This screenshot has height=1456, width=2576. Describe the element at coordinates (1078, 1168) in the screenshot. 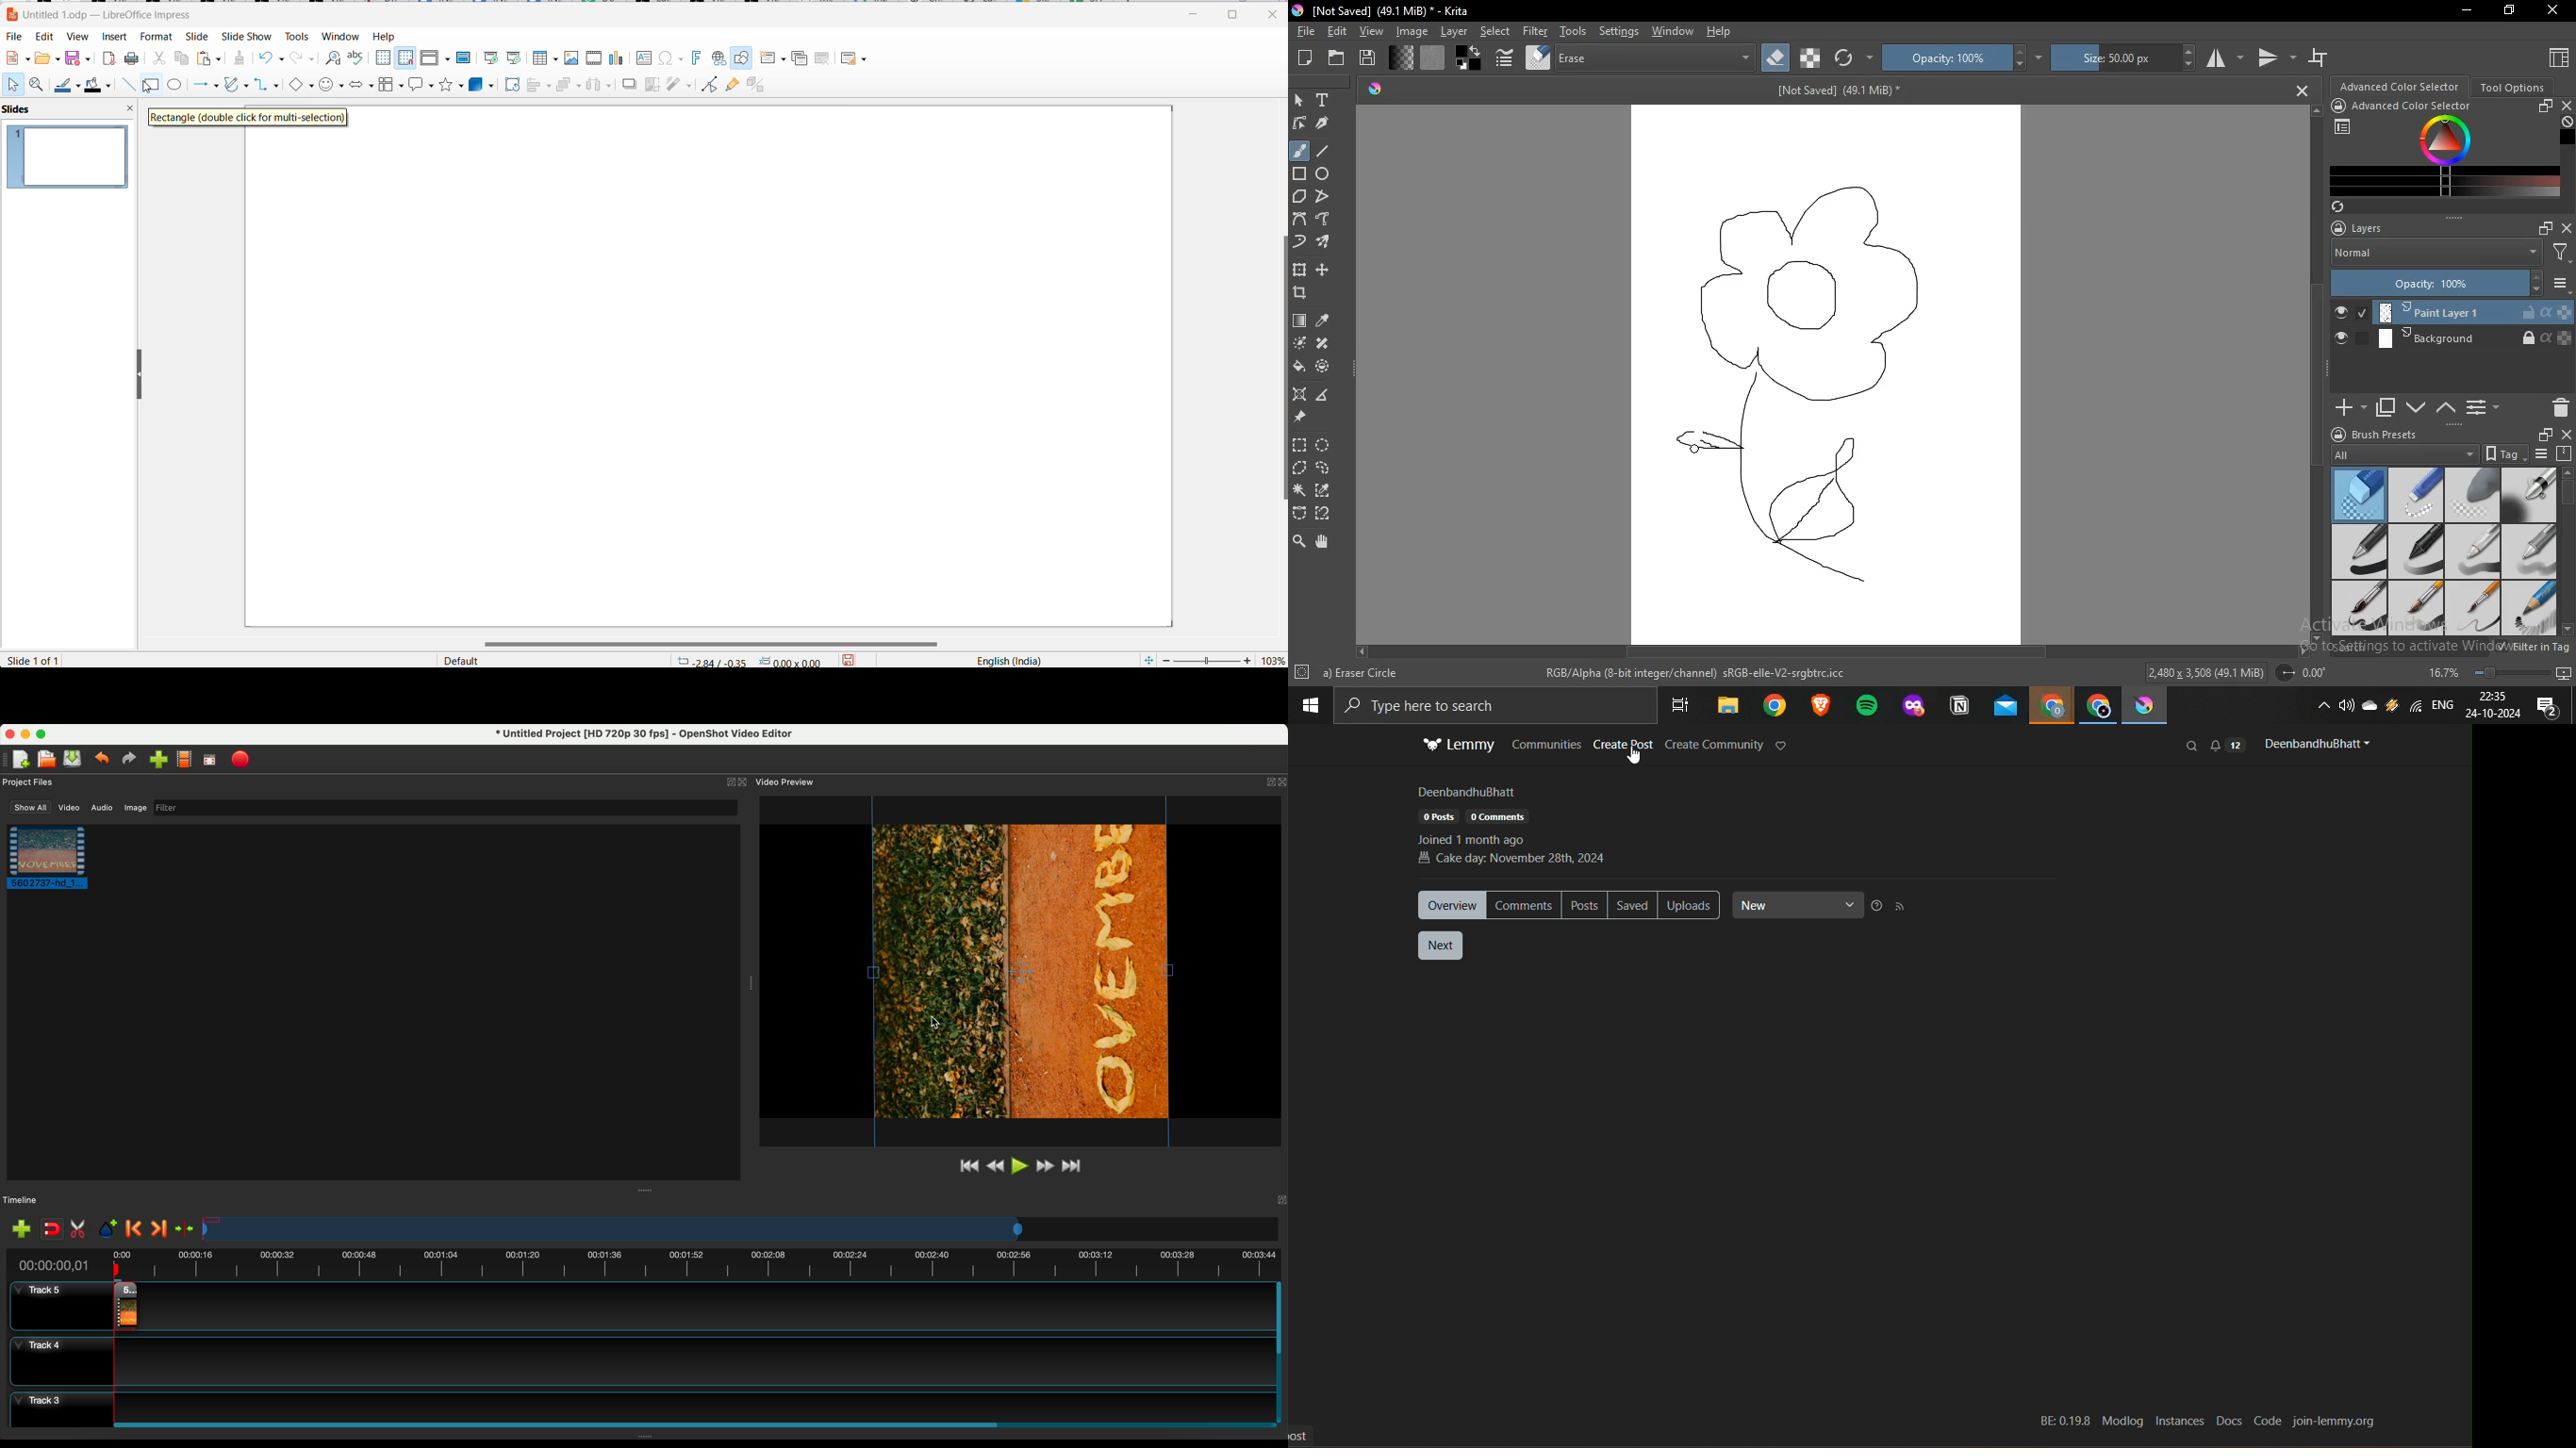

I see `jump to end` at that location.